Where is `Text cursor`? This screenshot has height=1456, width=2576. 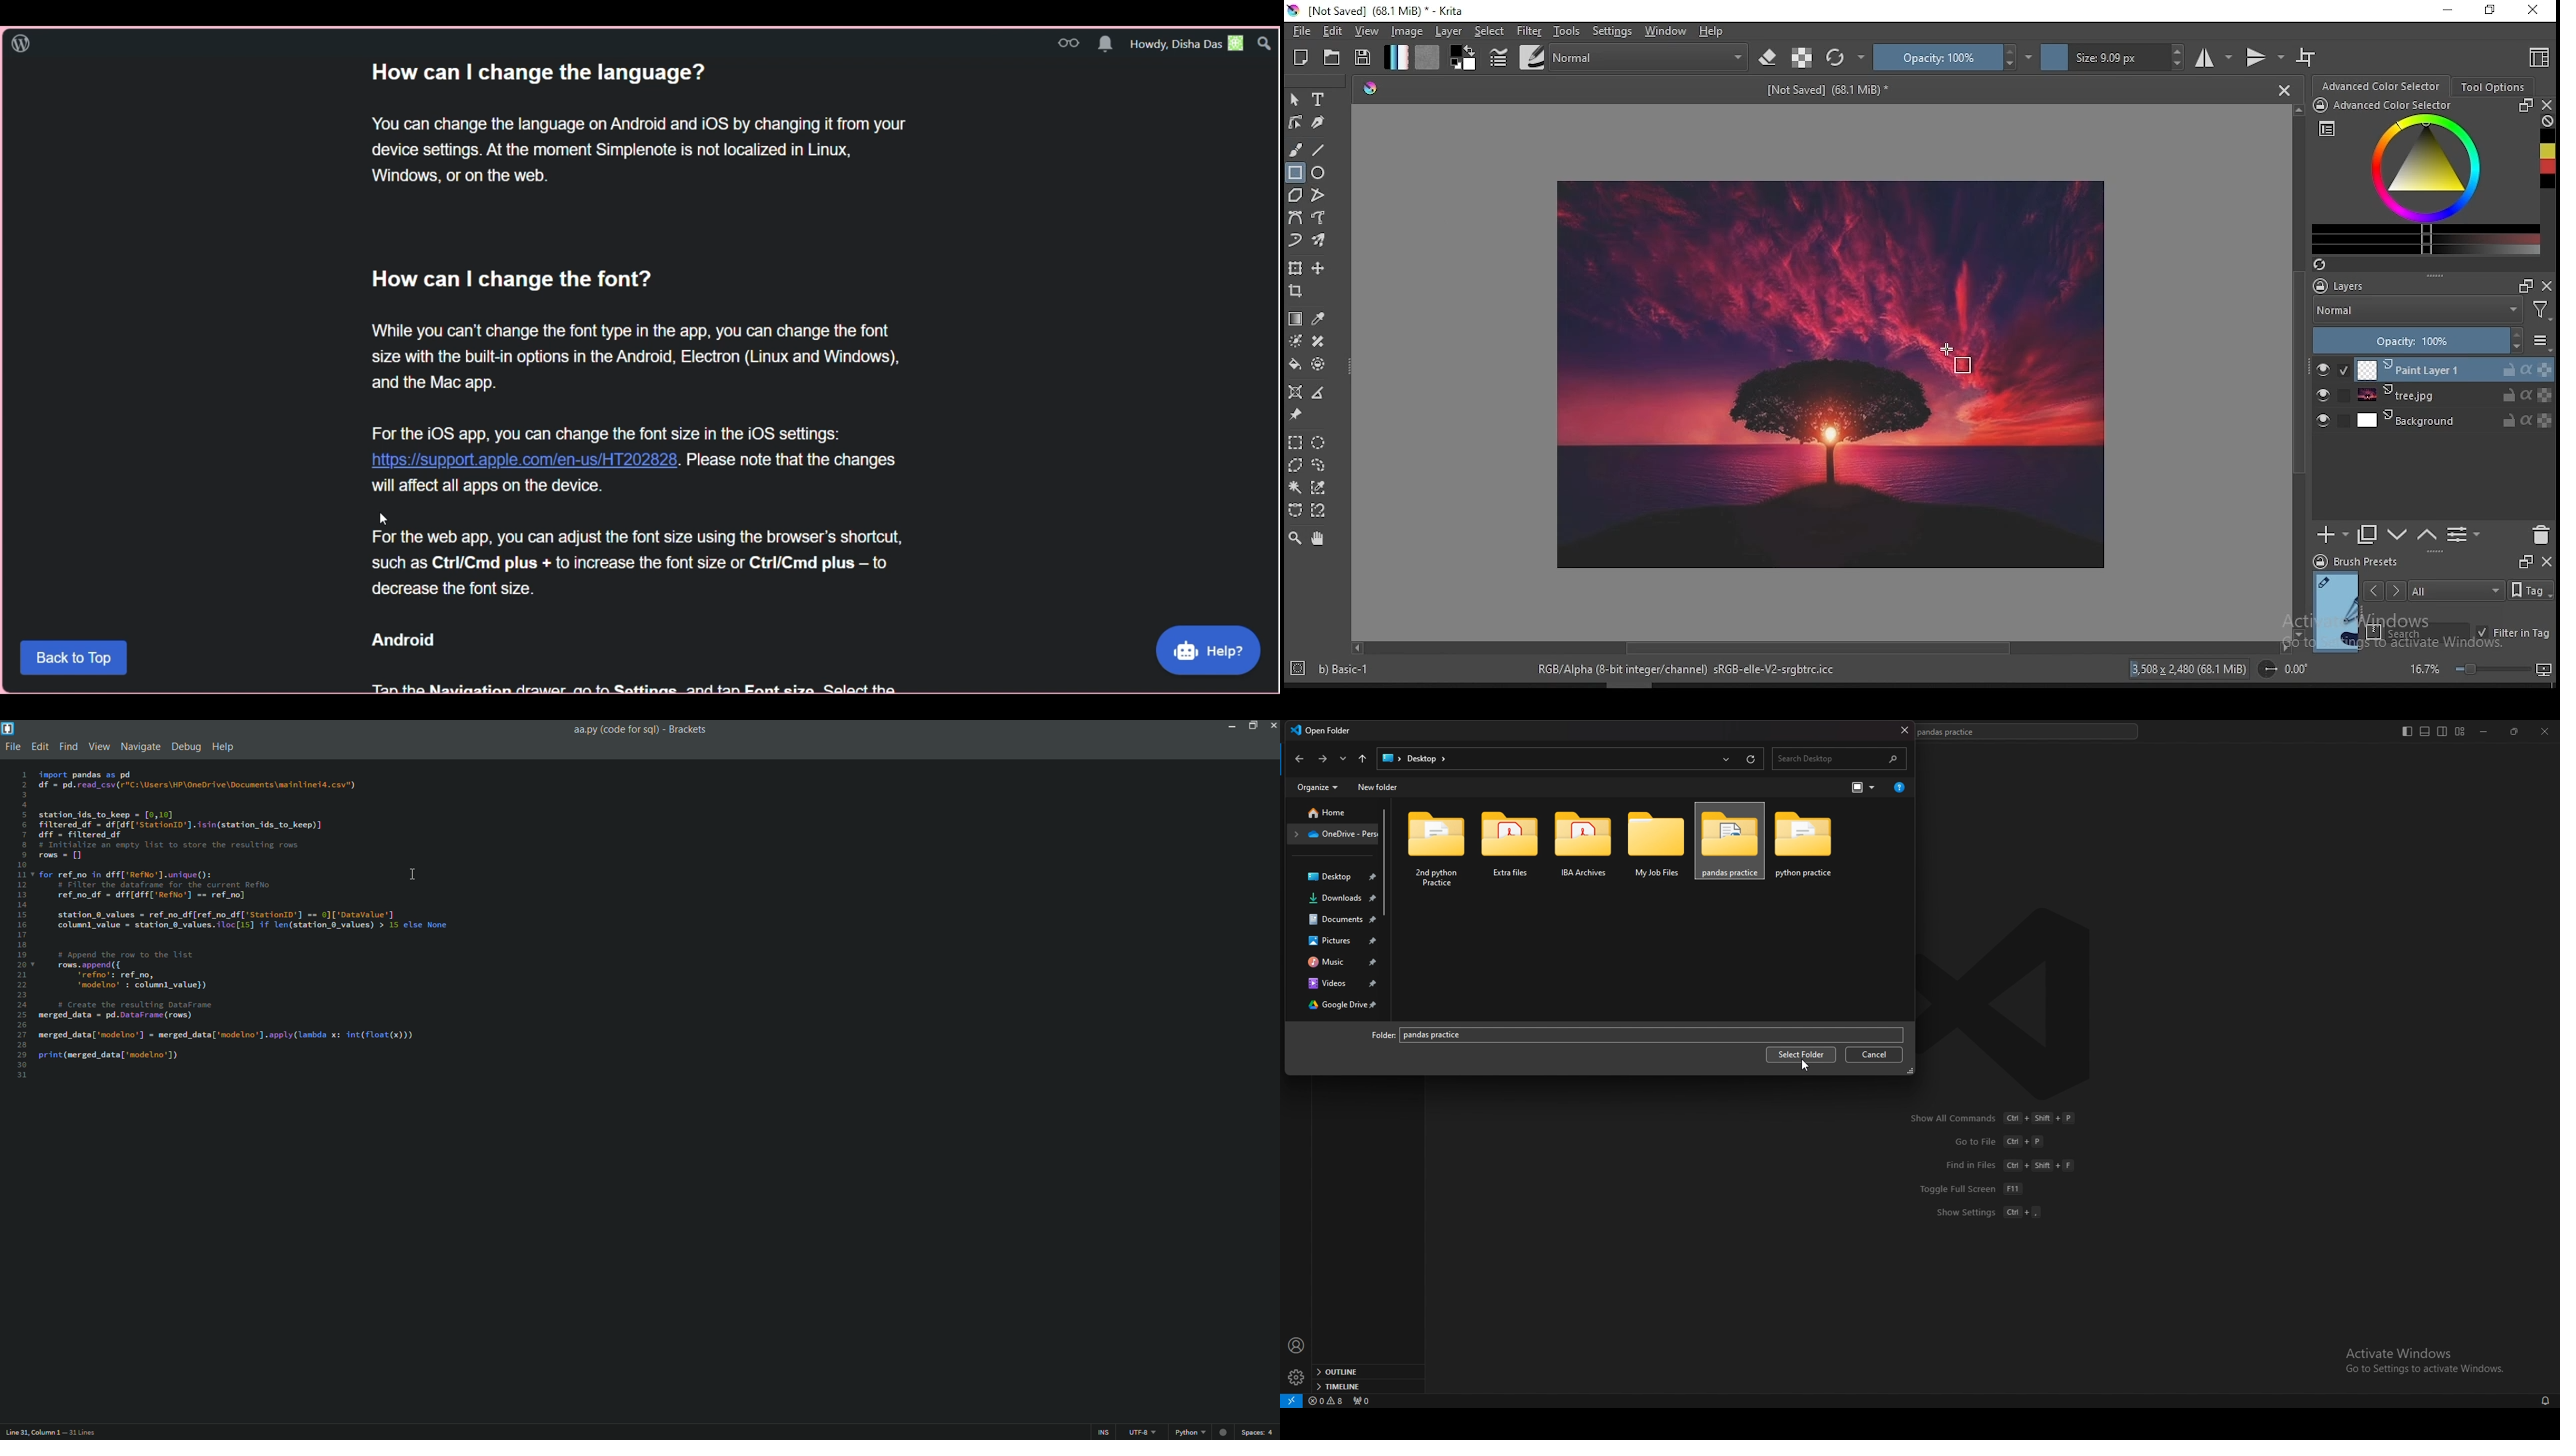 Text cursor is located at coordinates (409, 874).